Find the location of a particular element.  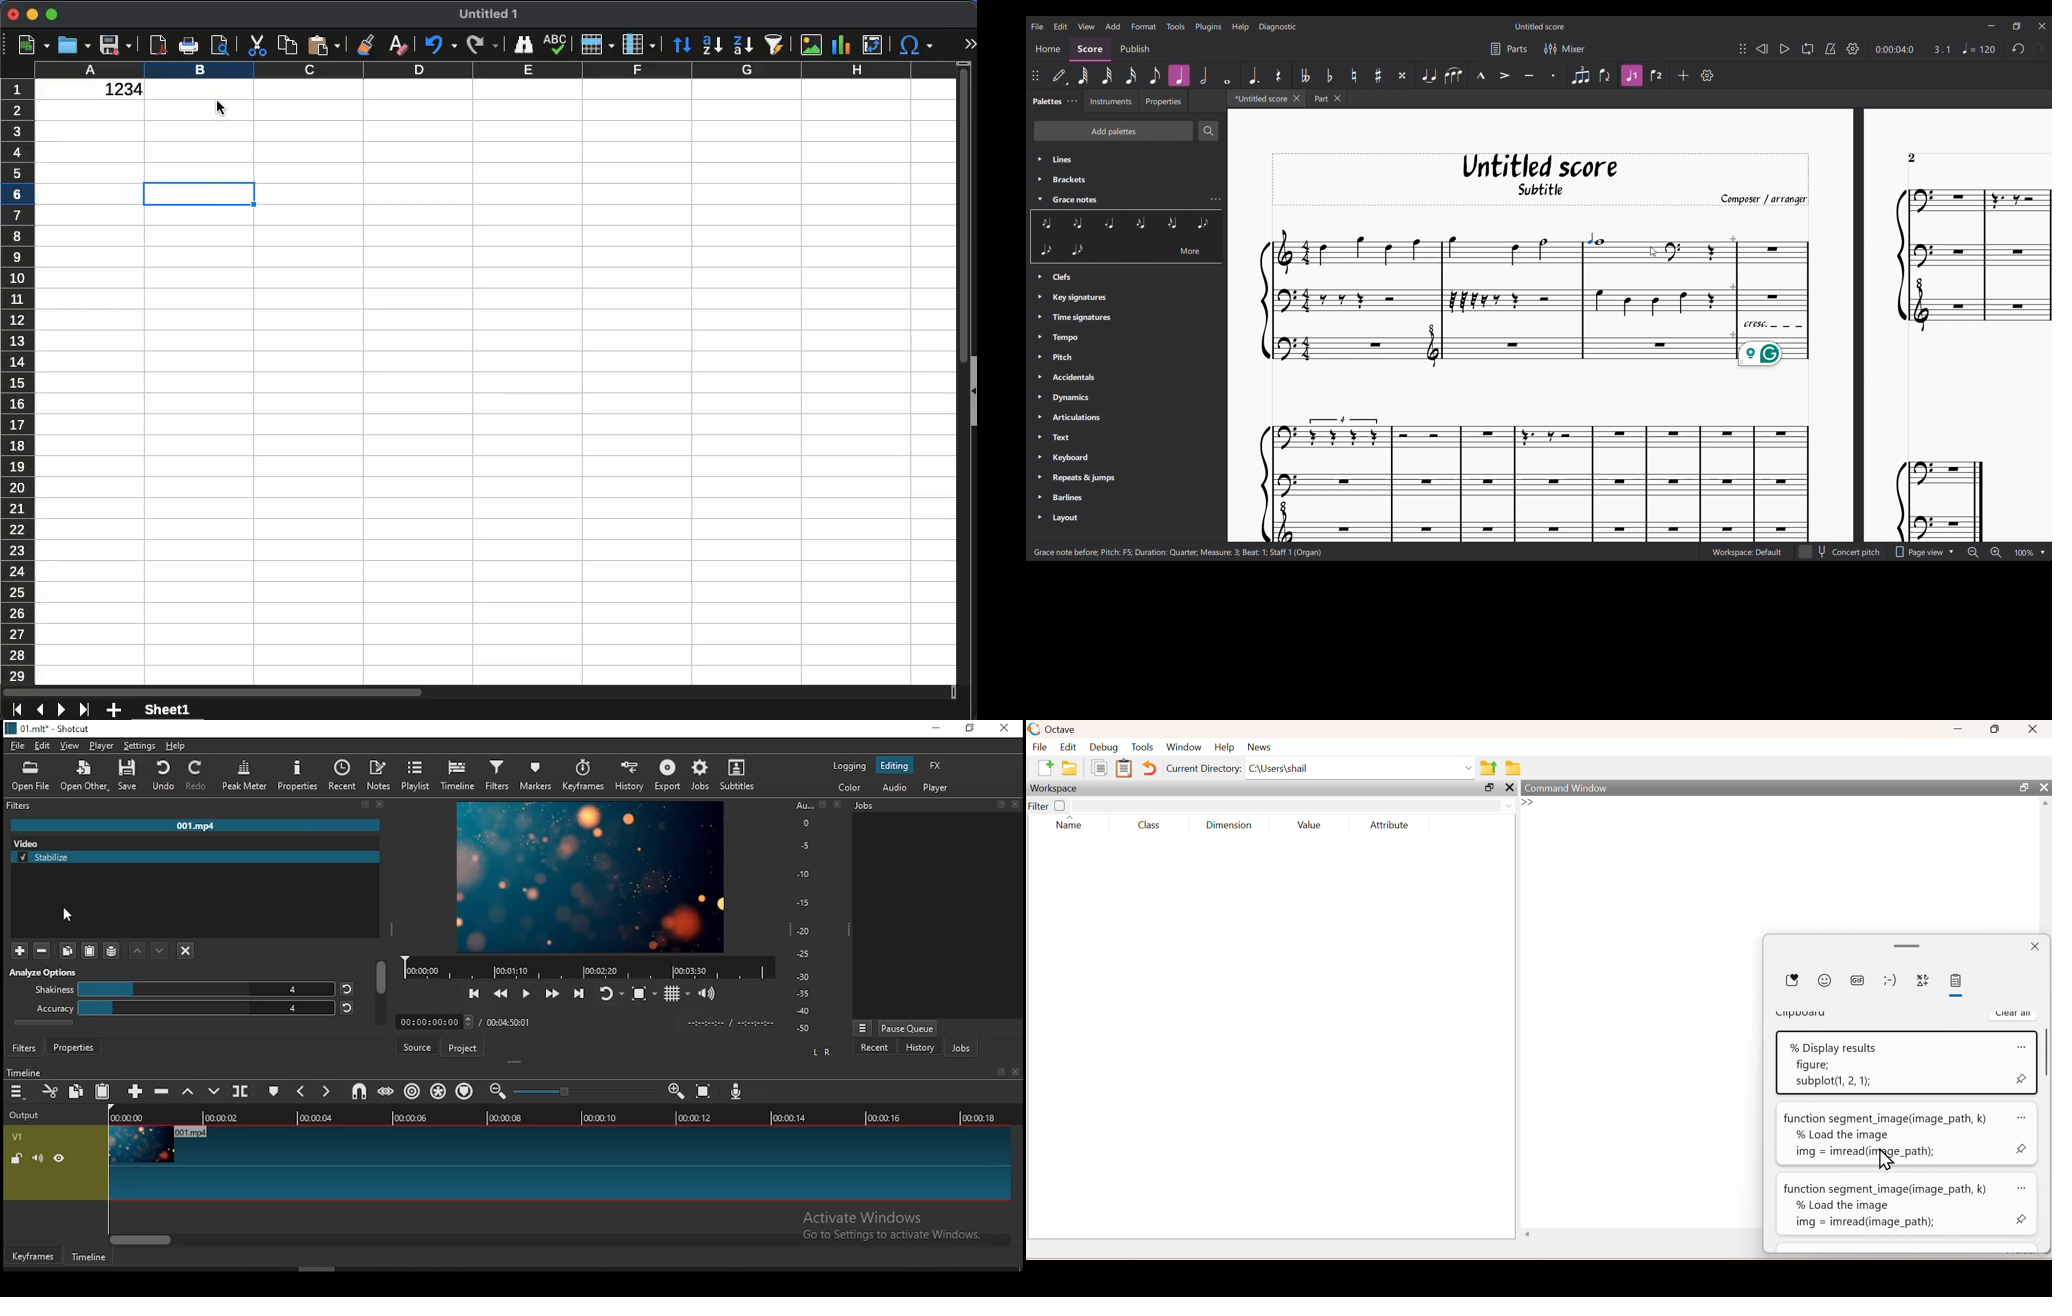

minimize is located at coordinates (32, 13).